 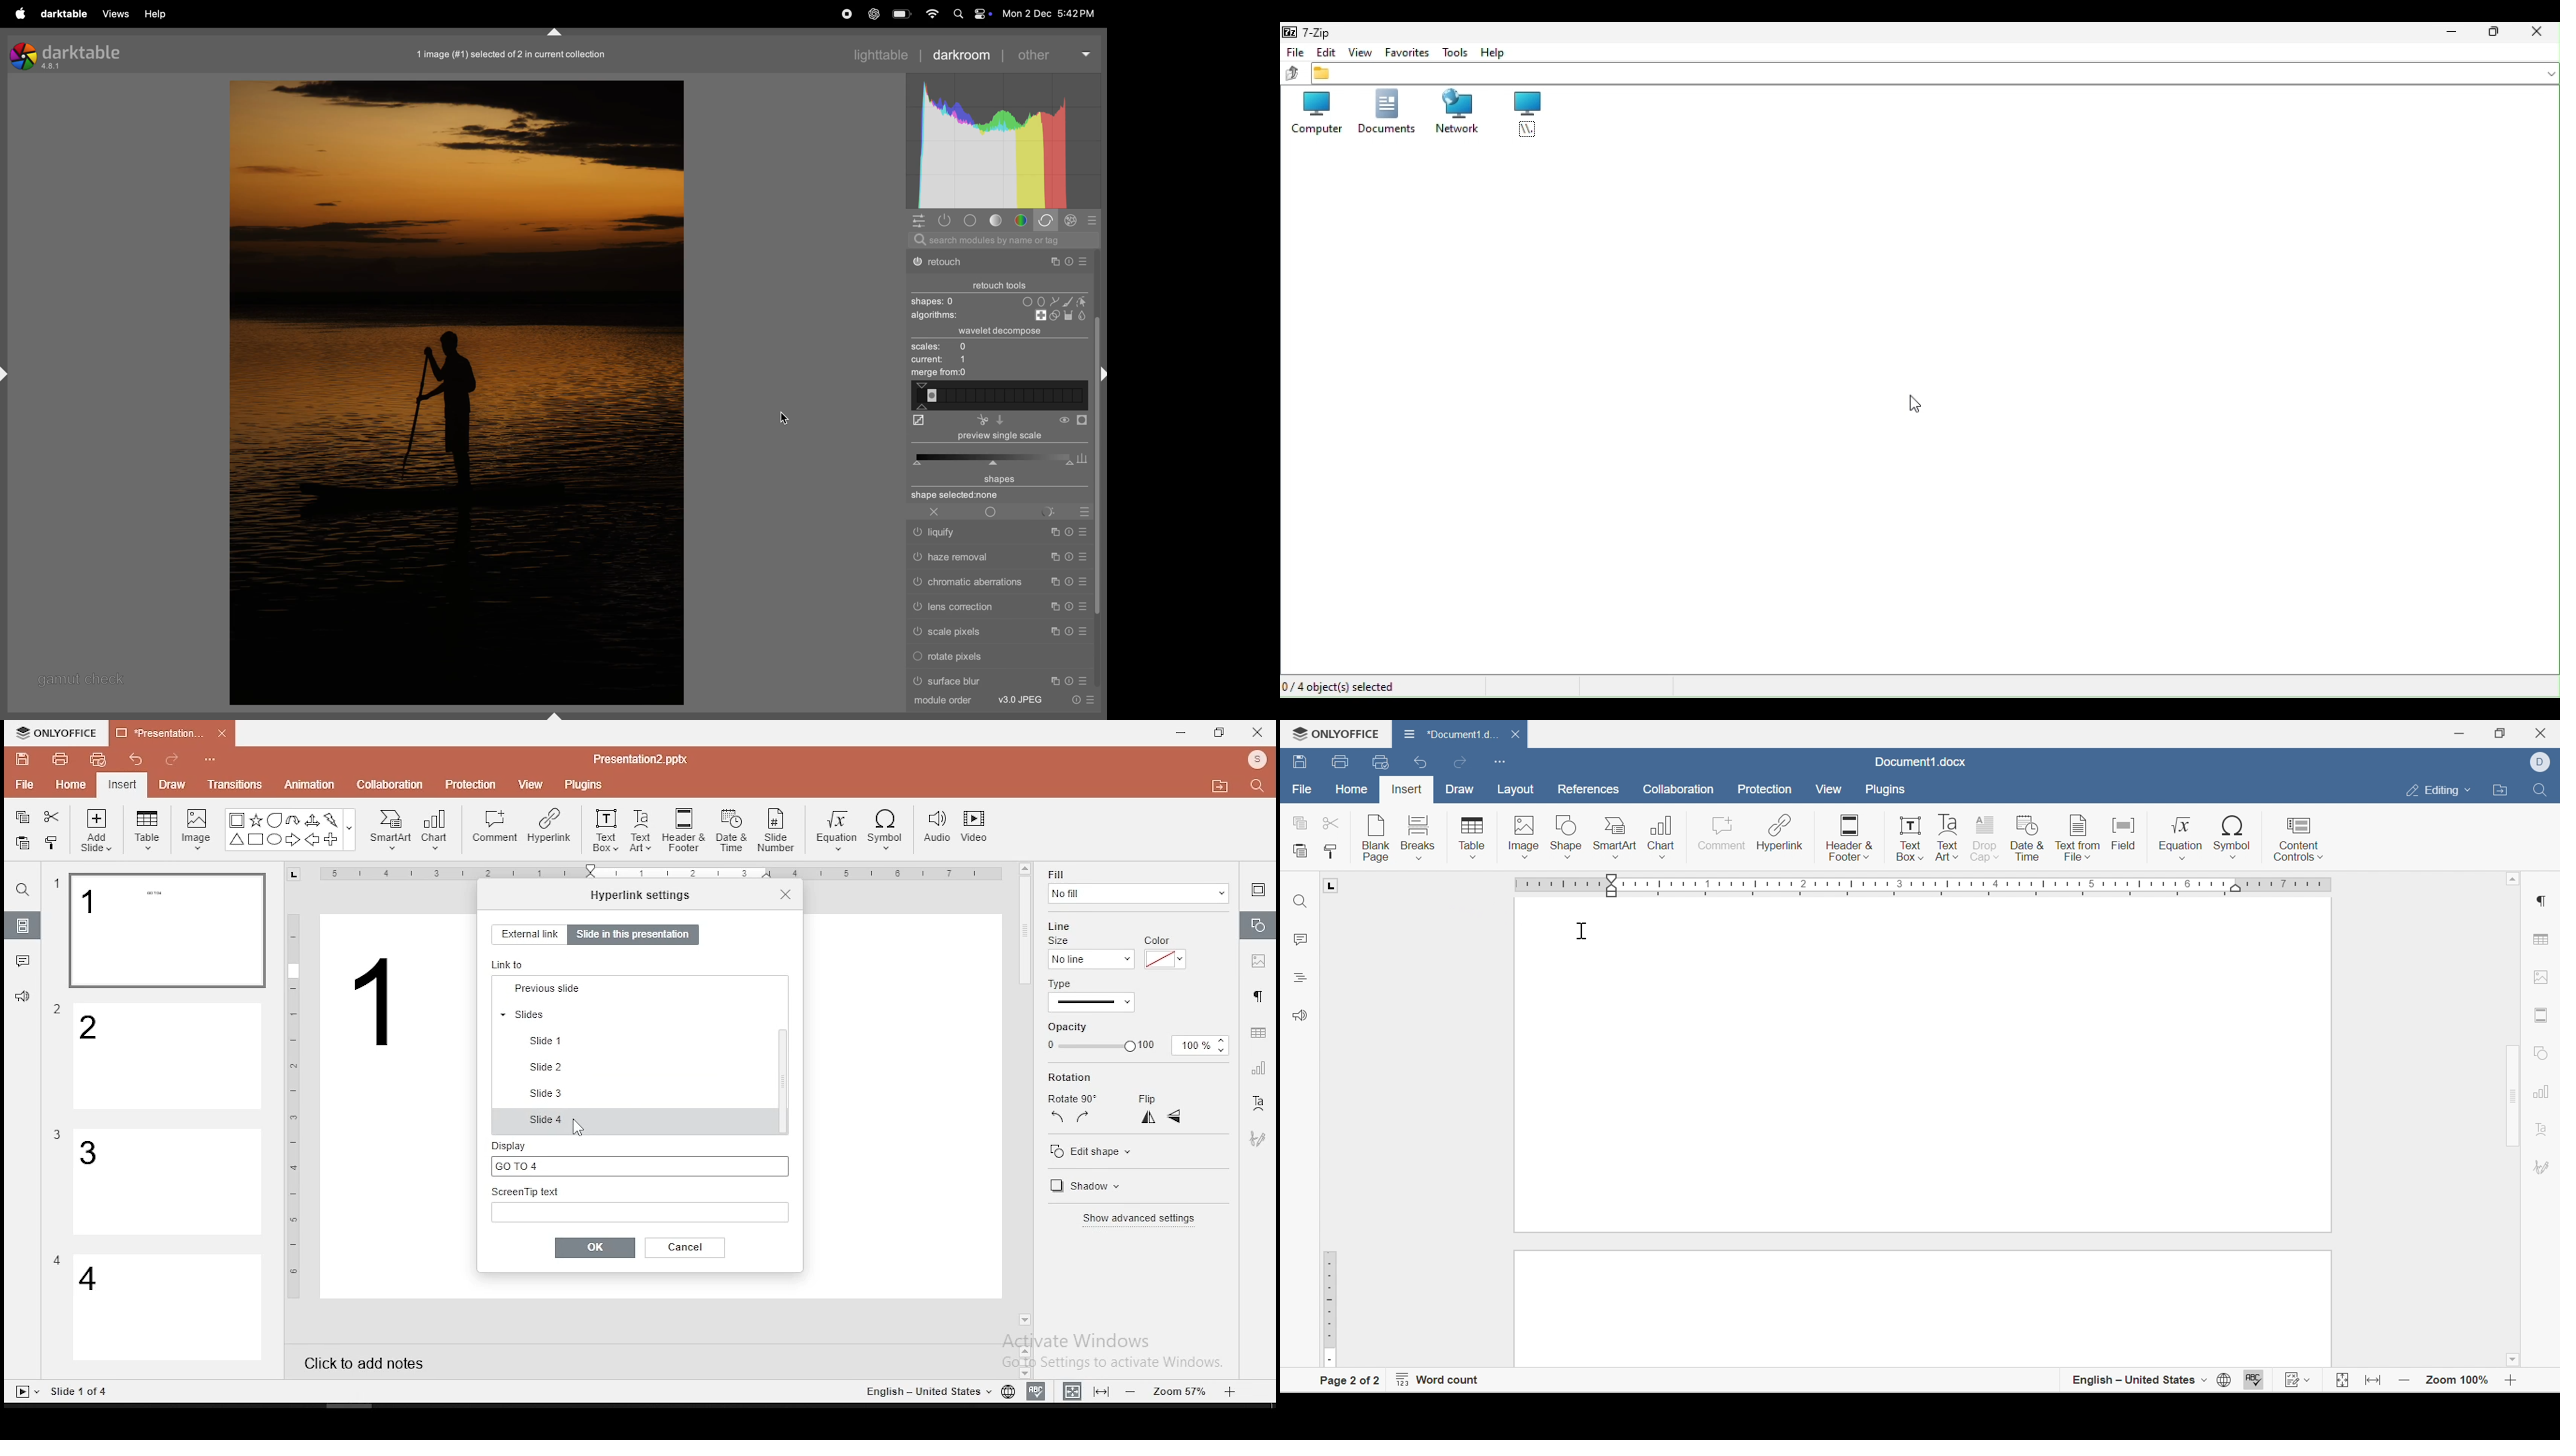 I want to click on Help, so click(x=1501, y=52).